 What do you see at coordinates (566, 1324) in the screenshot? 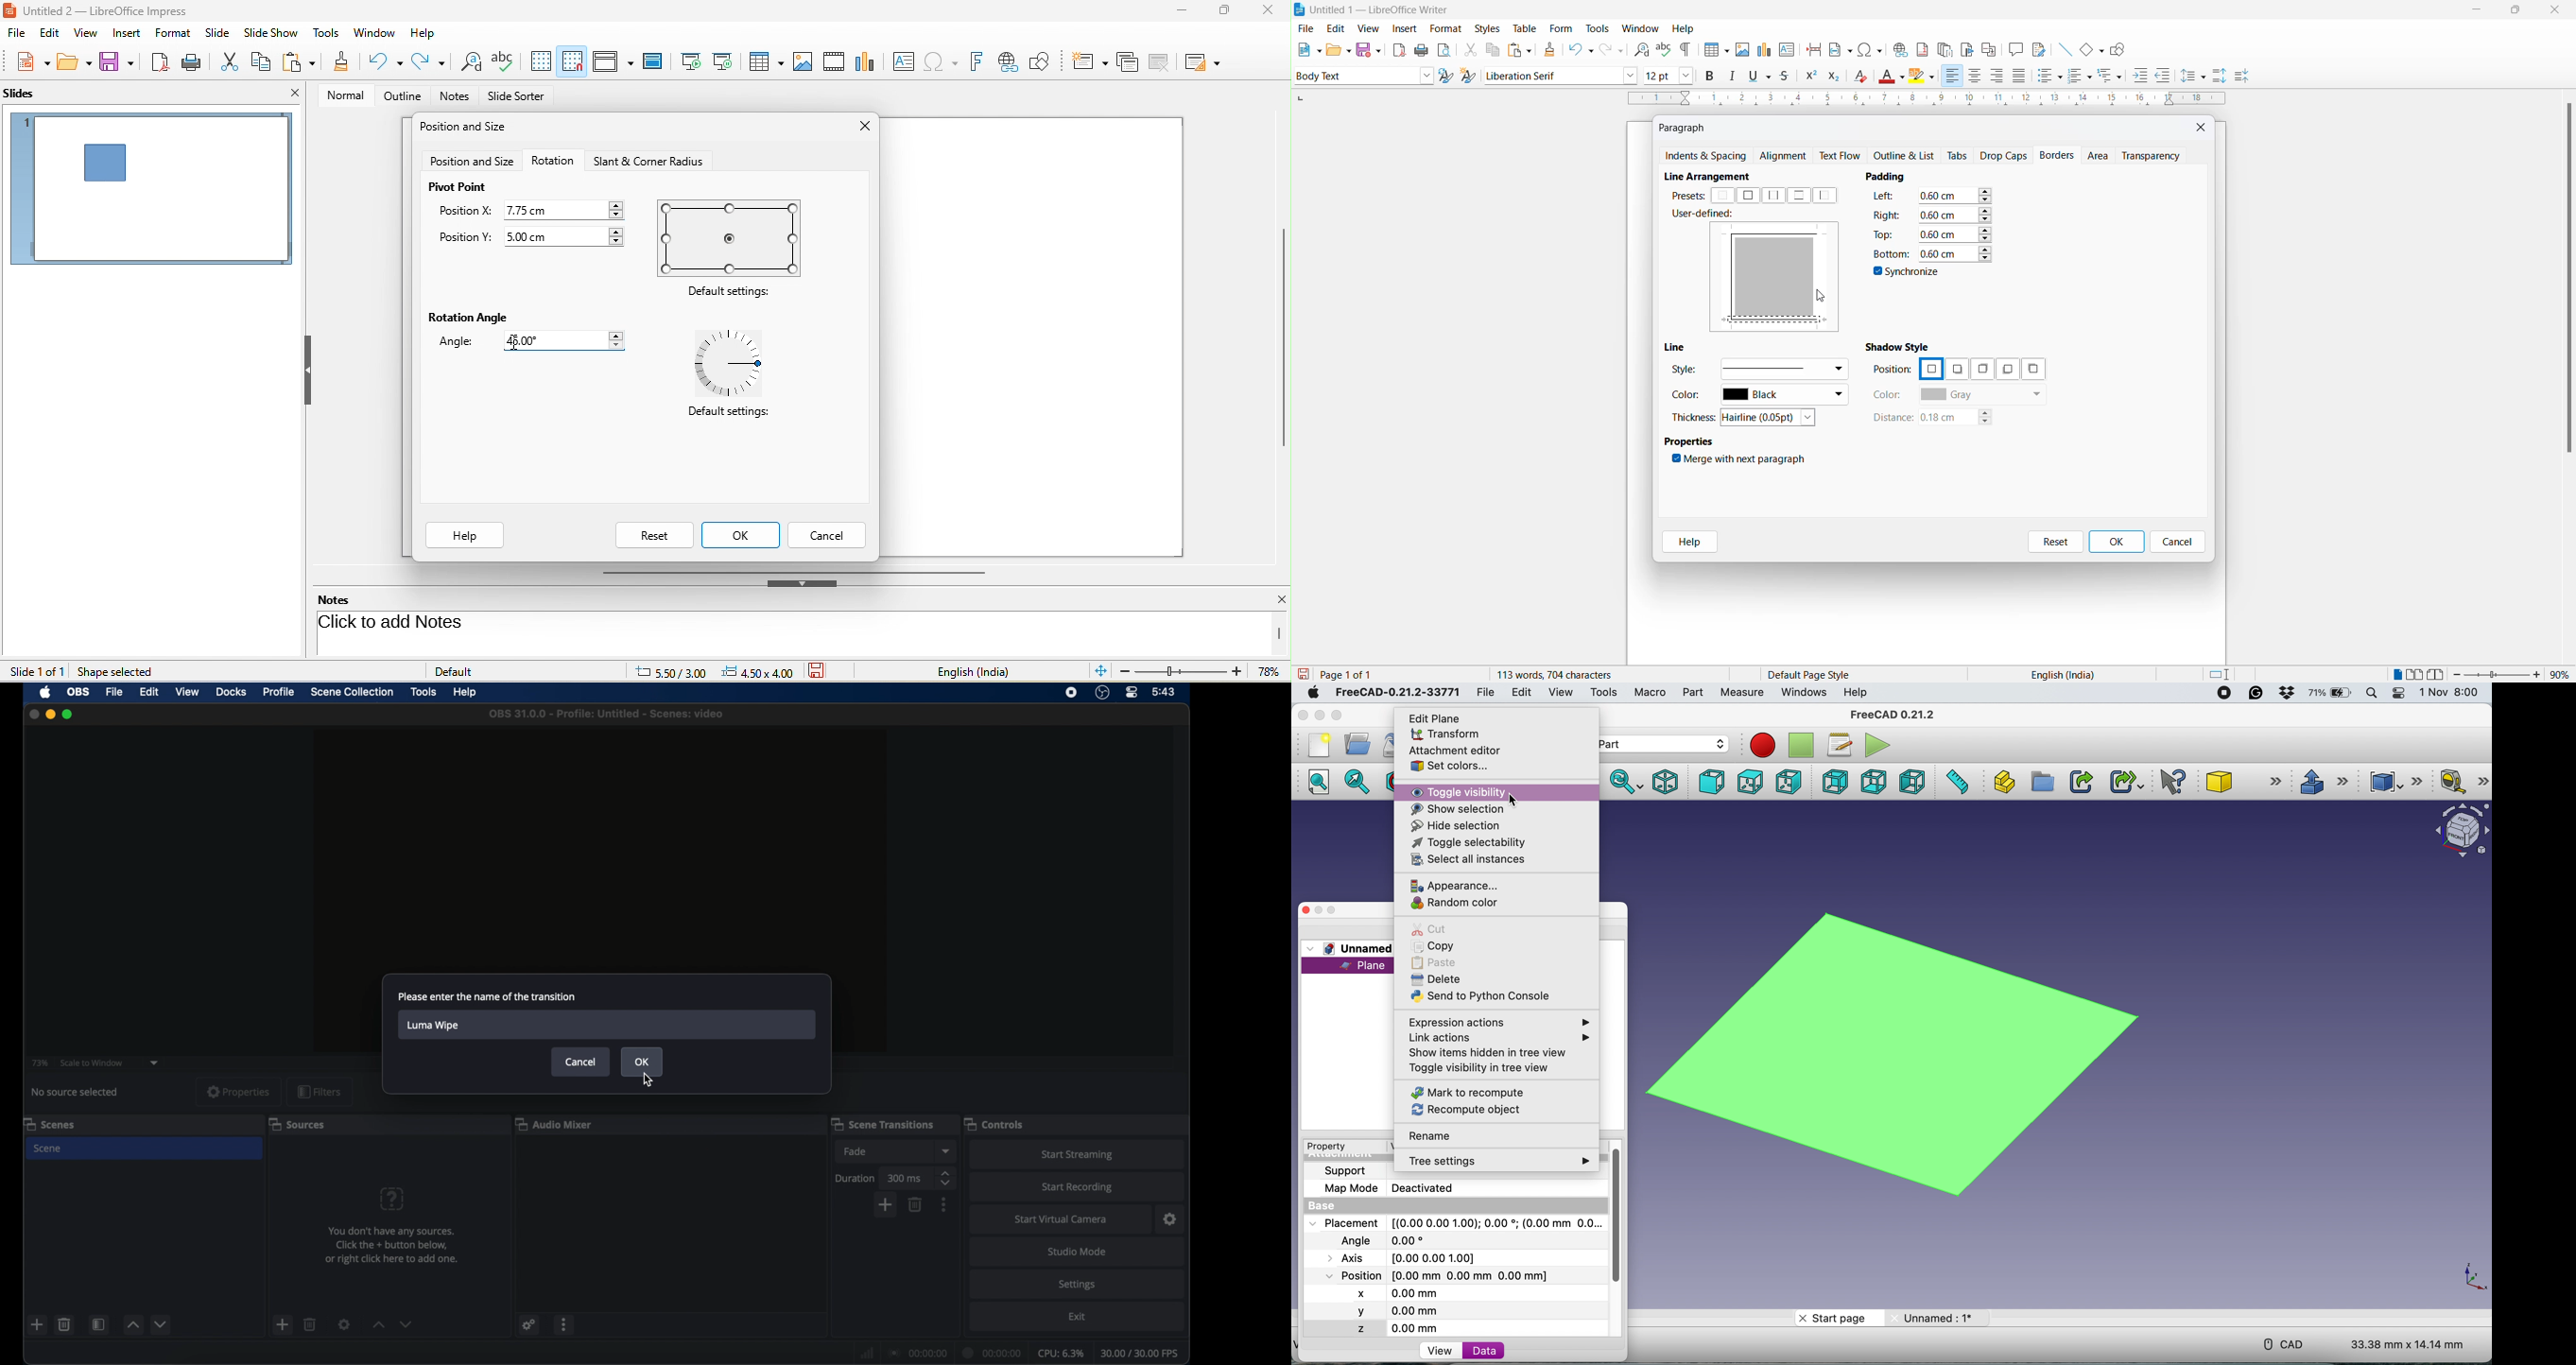
I see `more options` at bounding box center [566, 1324].